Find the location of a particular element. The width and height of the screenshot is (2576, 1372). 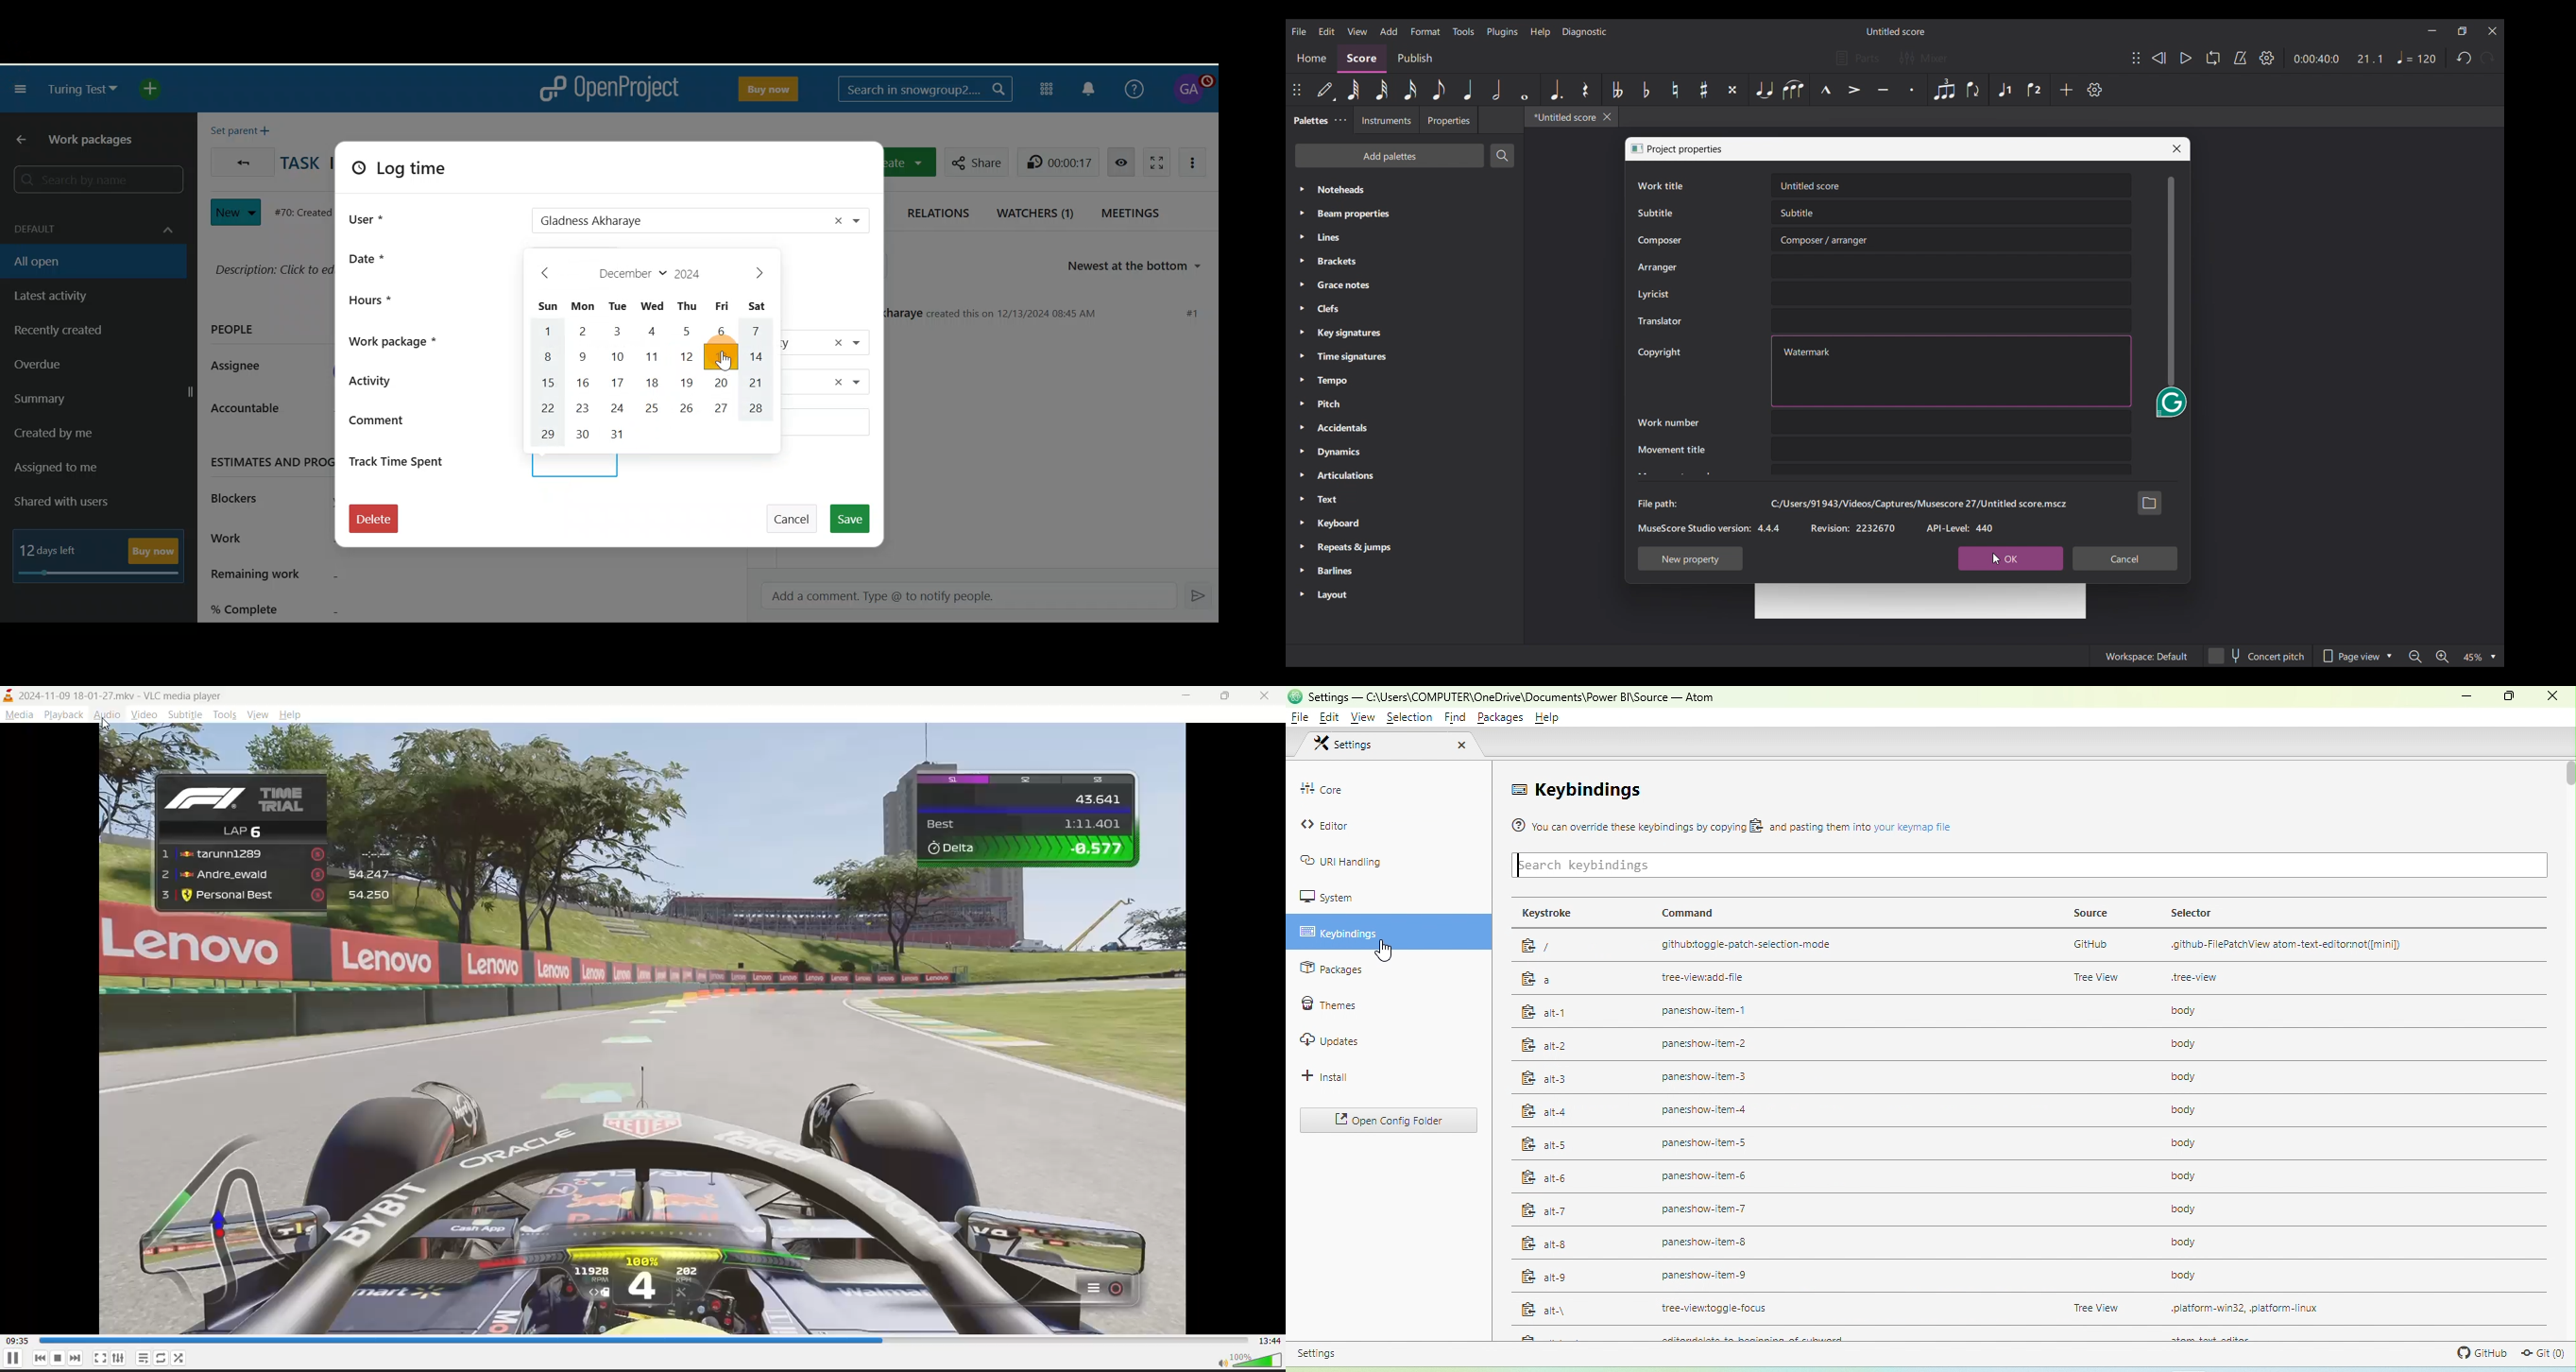

Text is located at coordinates (1404, 499).